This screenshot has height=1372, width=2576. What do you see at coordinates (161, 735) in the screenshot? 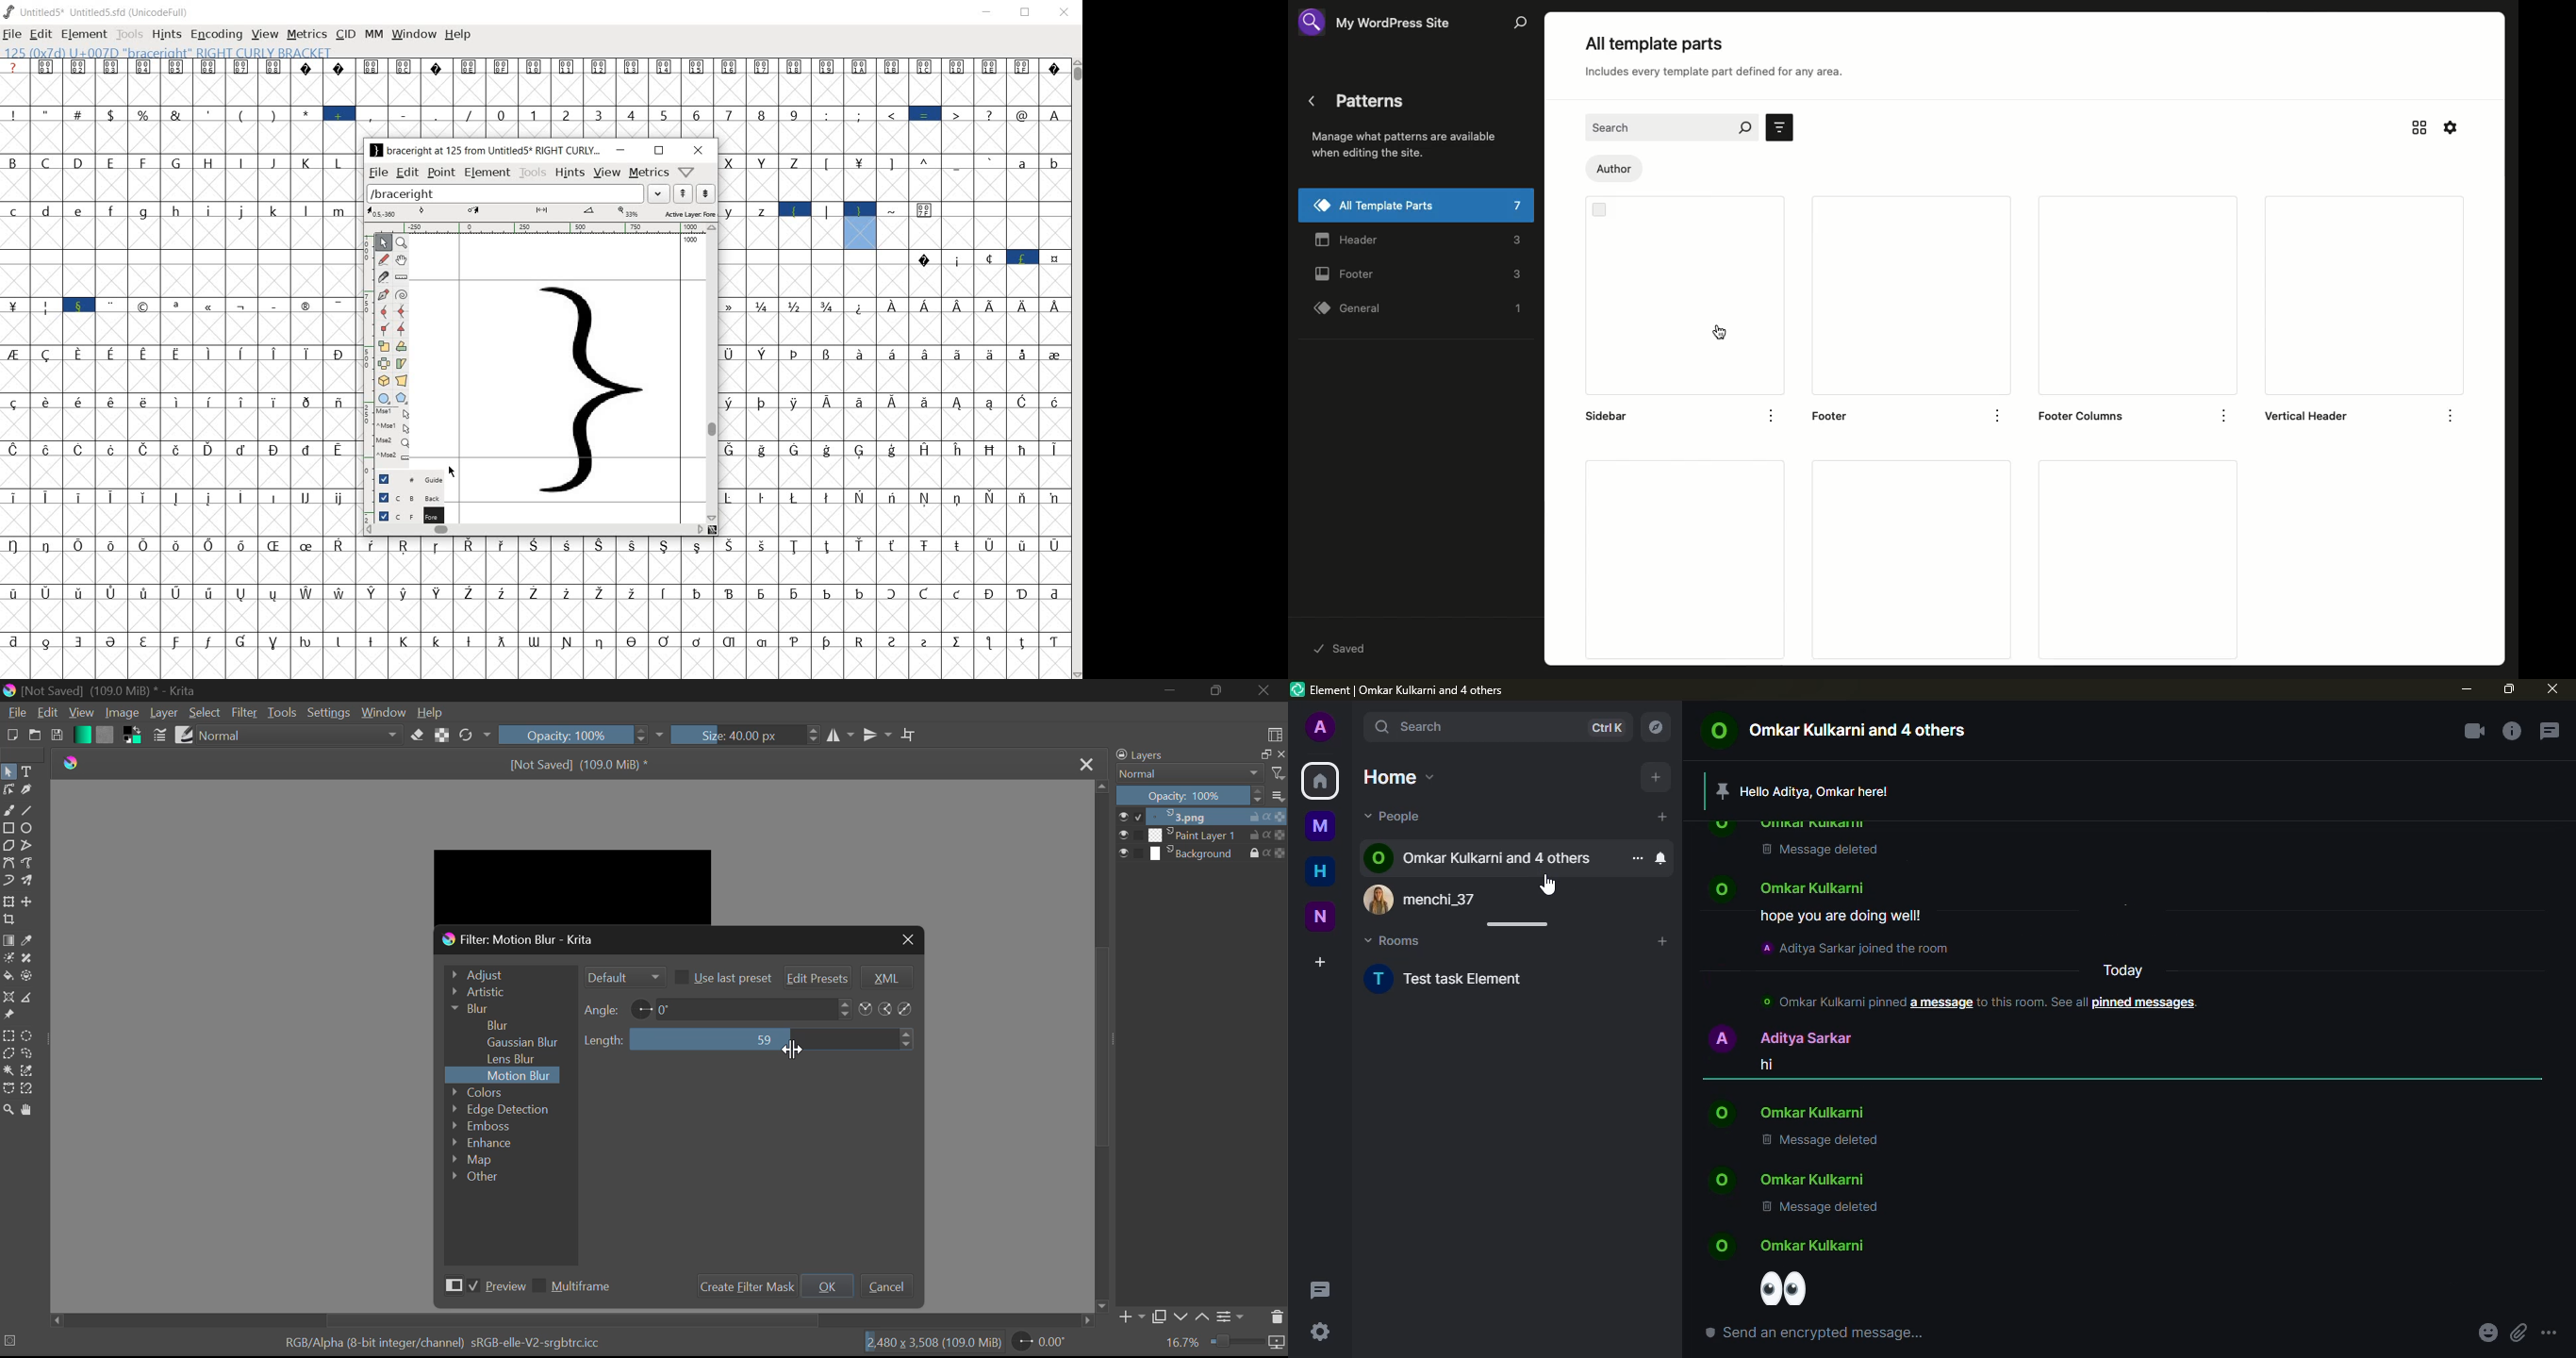
I see `Brush Settings` at bounding box center [161, 735].